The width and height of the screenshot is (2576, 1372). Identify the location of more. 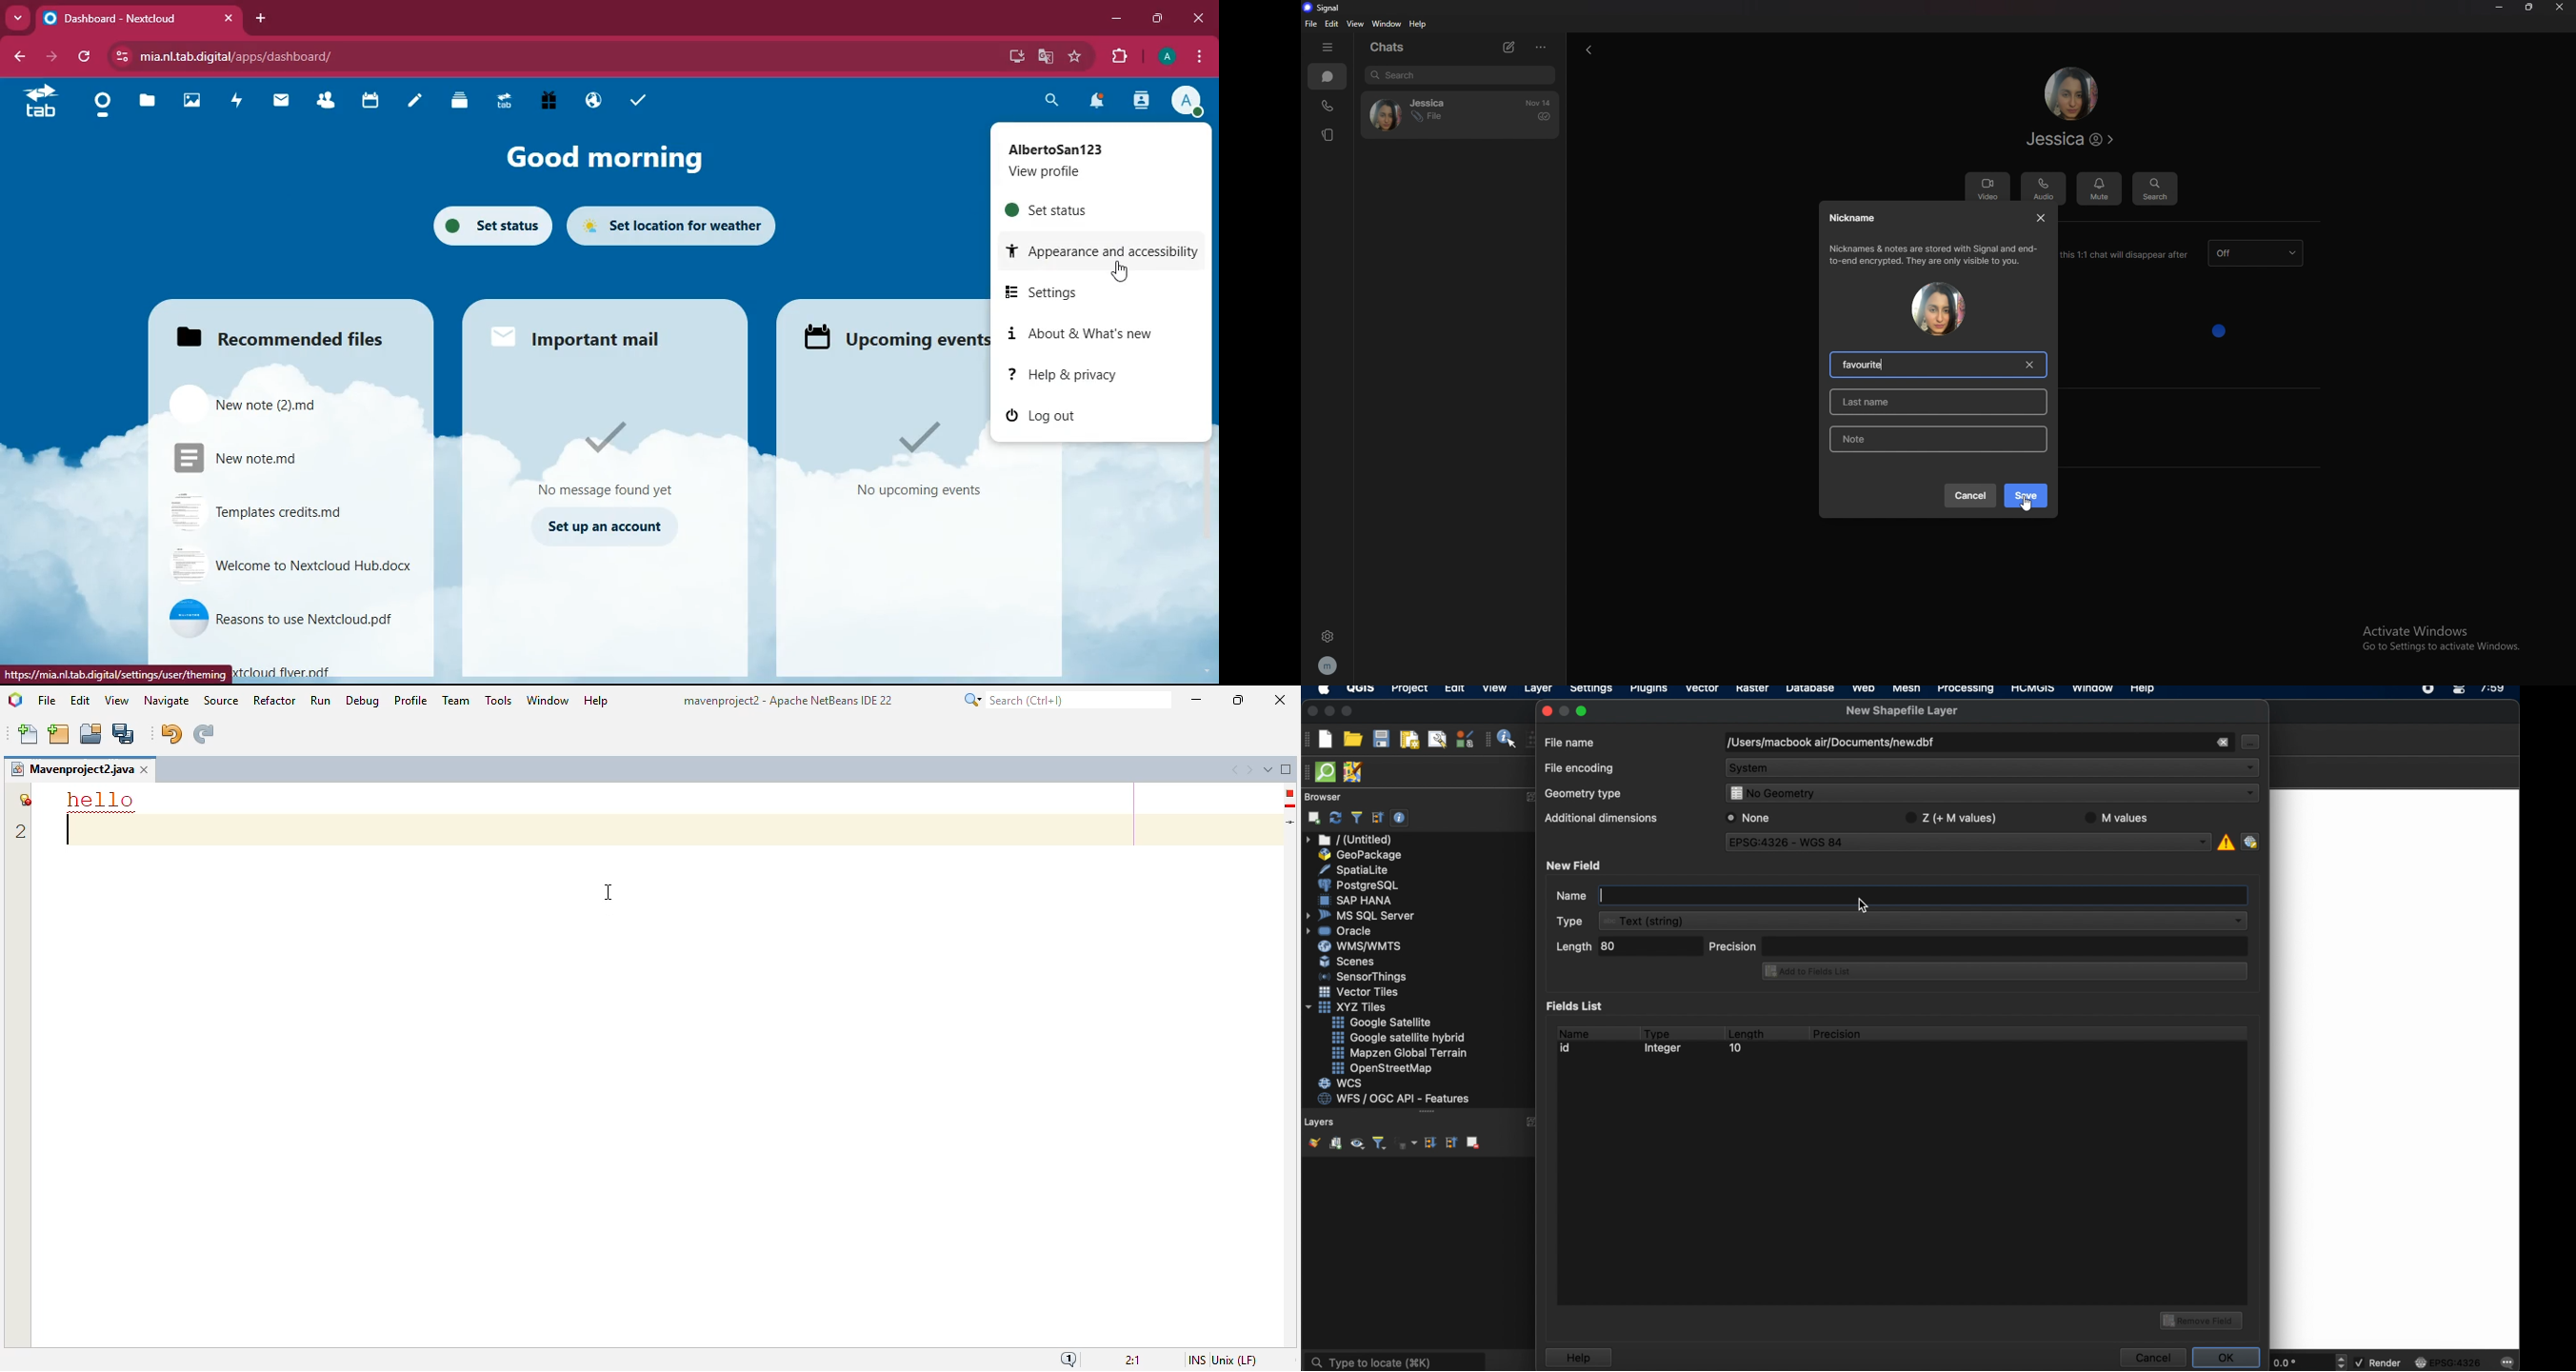
(18, 18).